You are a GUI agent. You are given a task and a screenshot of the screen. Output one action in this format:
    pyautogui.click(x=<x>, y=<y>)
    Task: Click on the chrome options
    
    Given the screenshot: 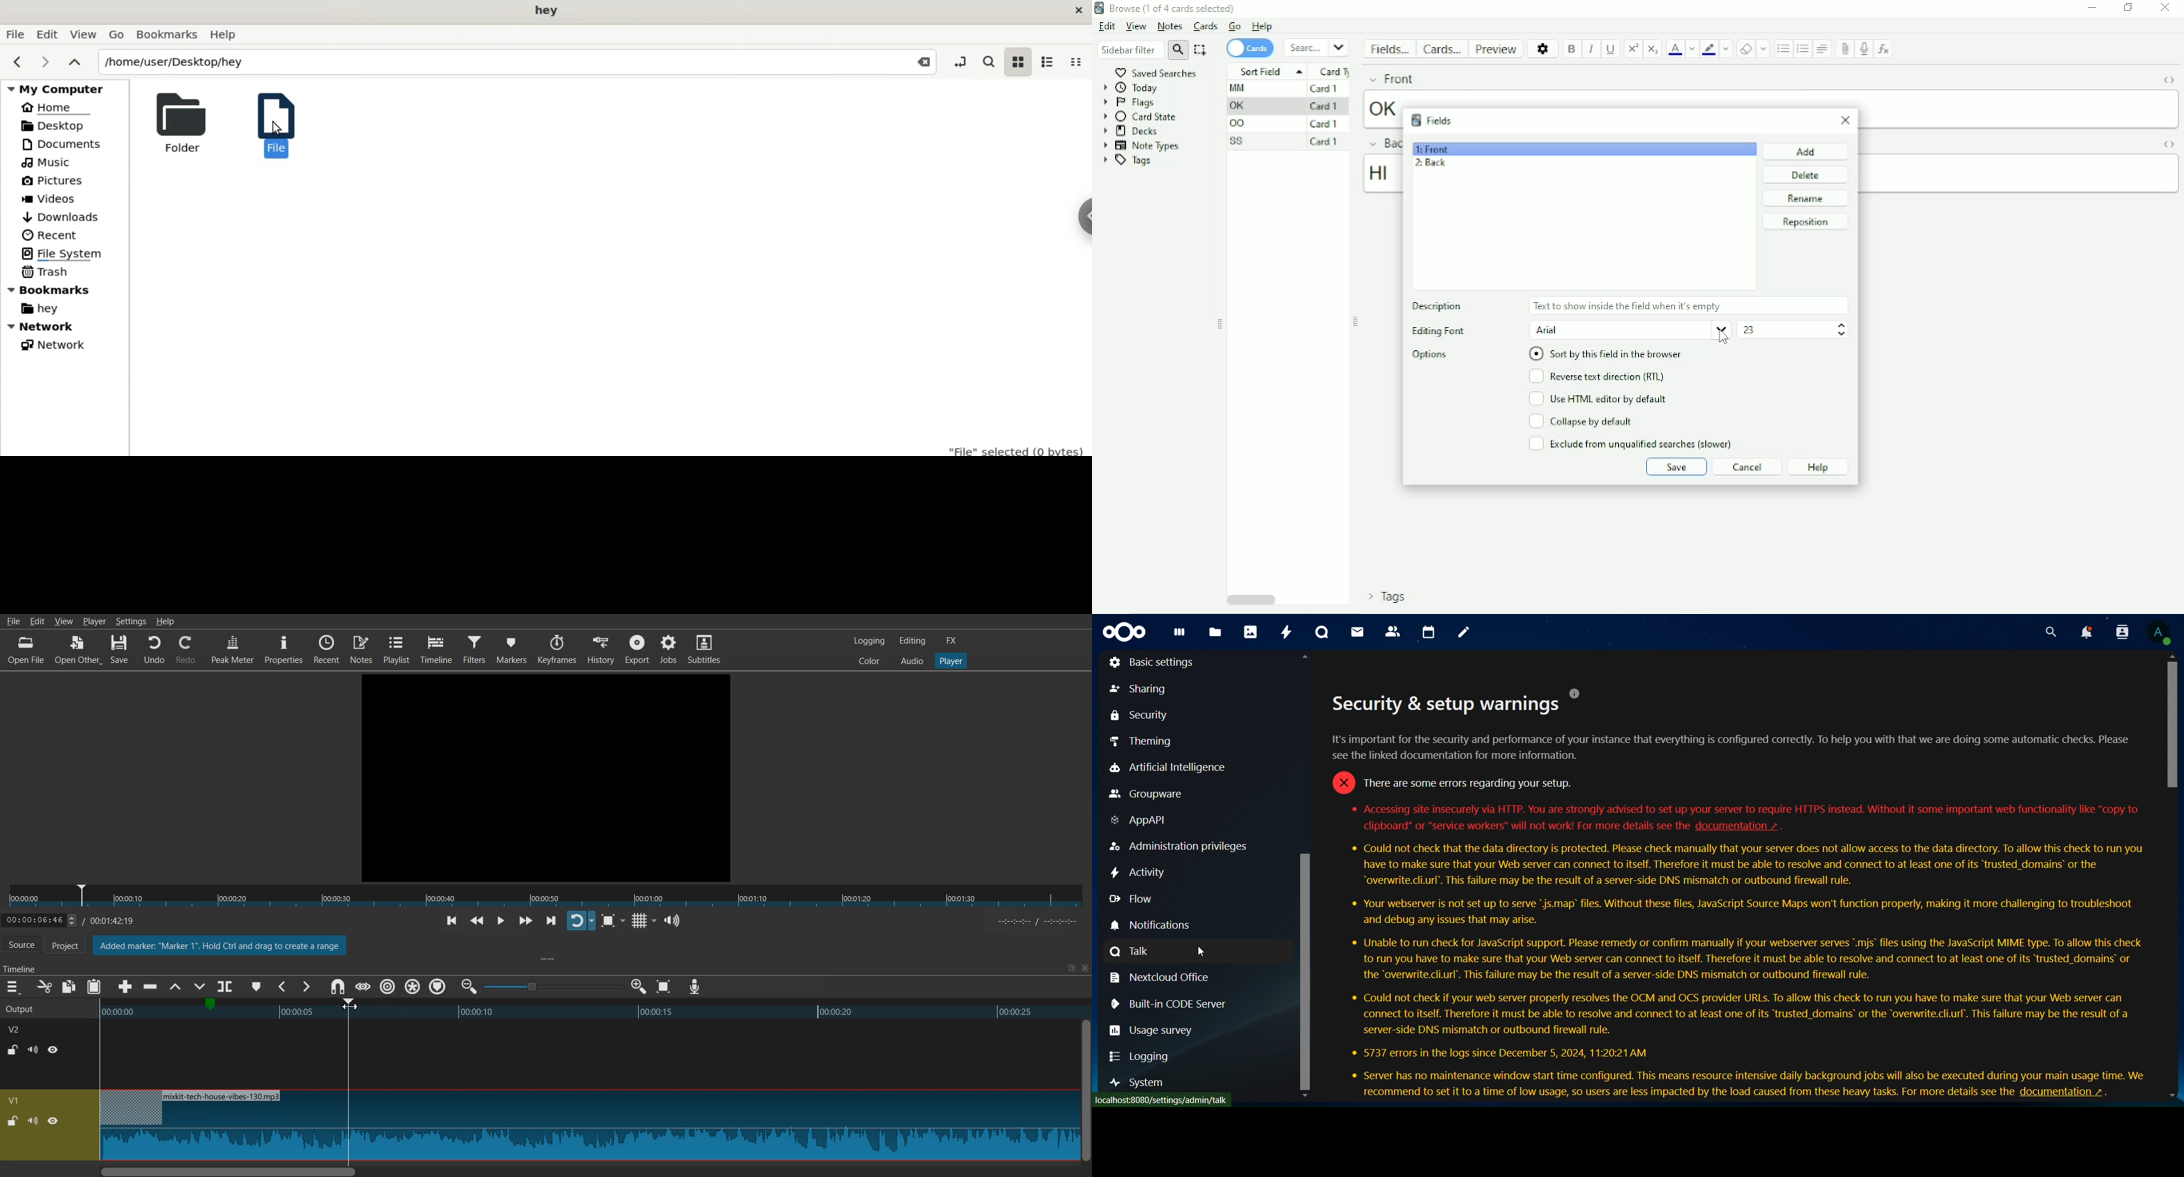 What is the action you would take?
    pyautogui.click(x=1082, y=220)
    